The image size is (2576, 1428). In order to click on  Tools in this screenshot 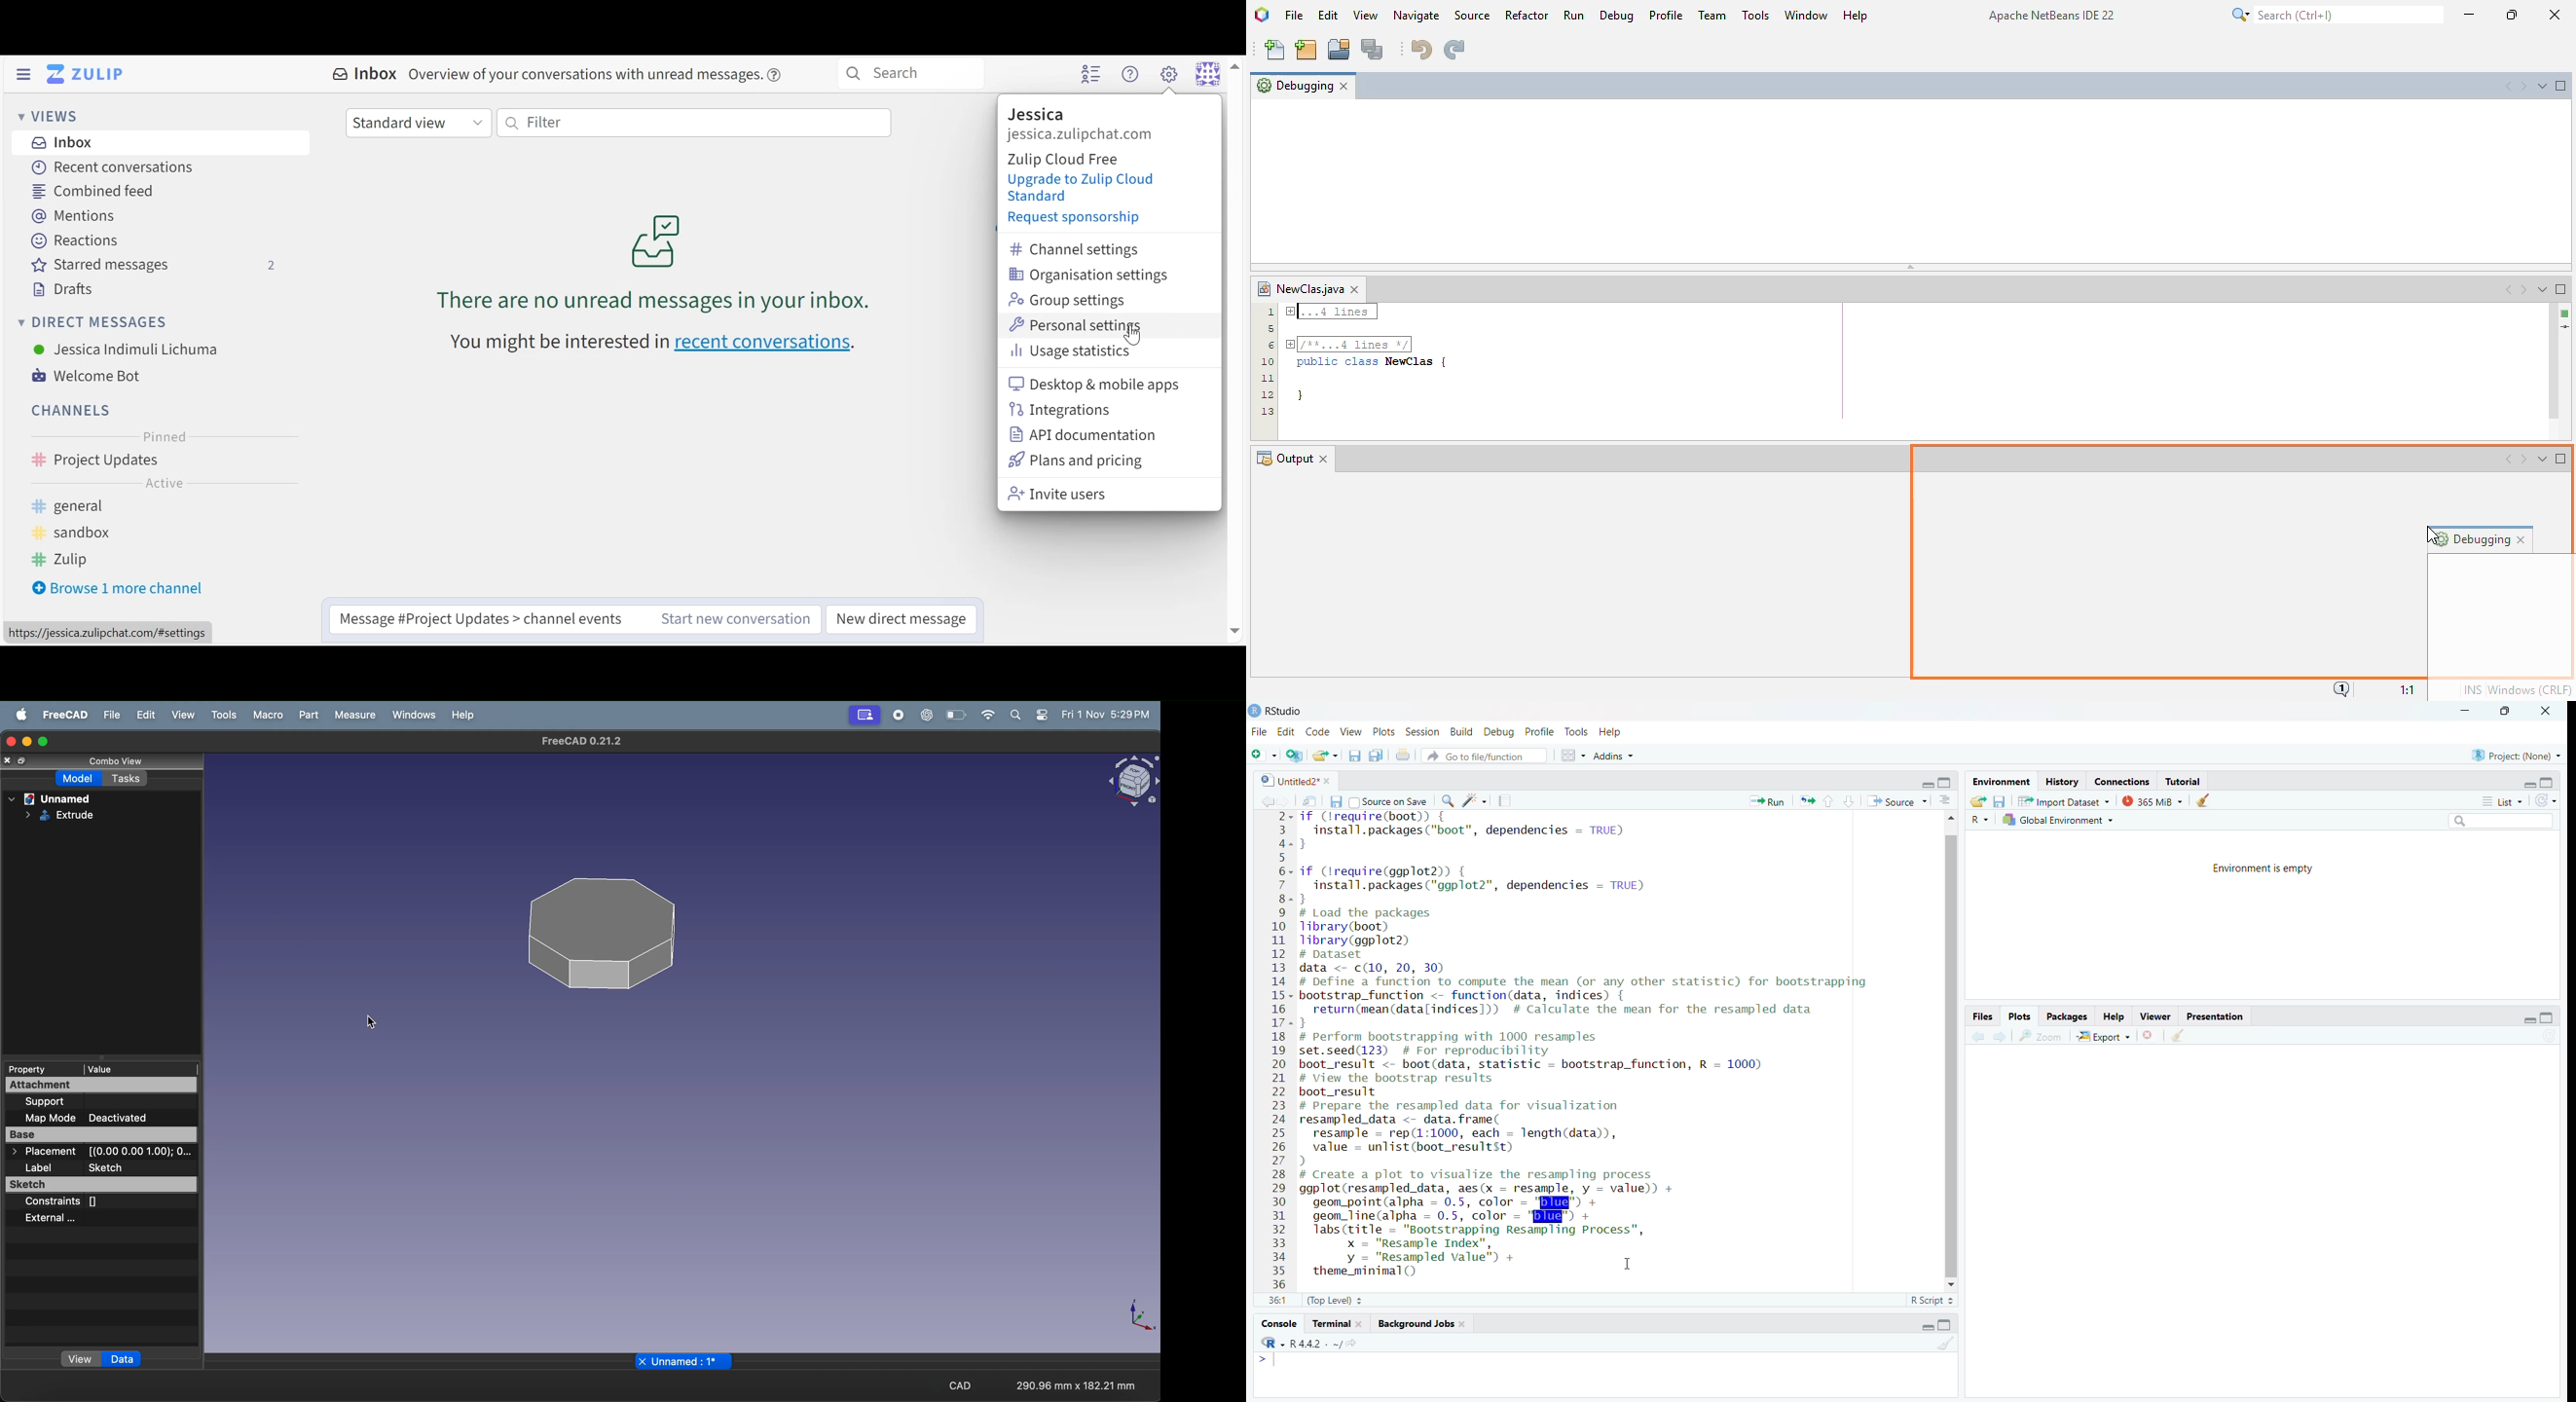, I will do `click(1575, 732)`.